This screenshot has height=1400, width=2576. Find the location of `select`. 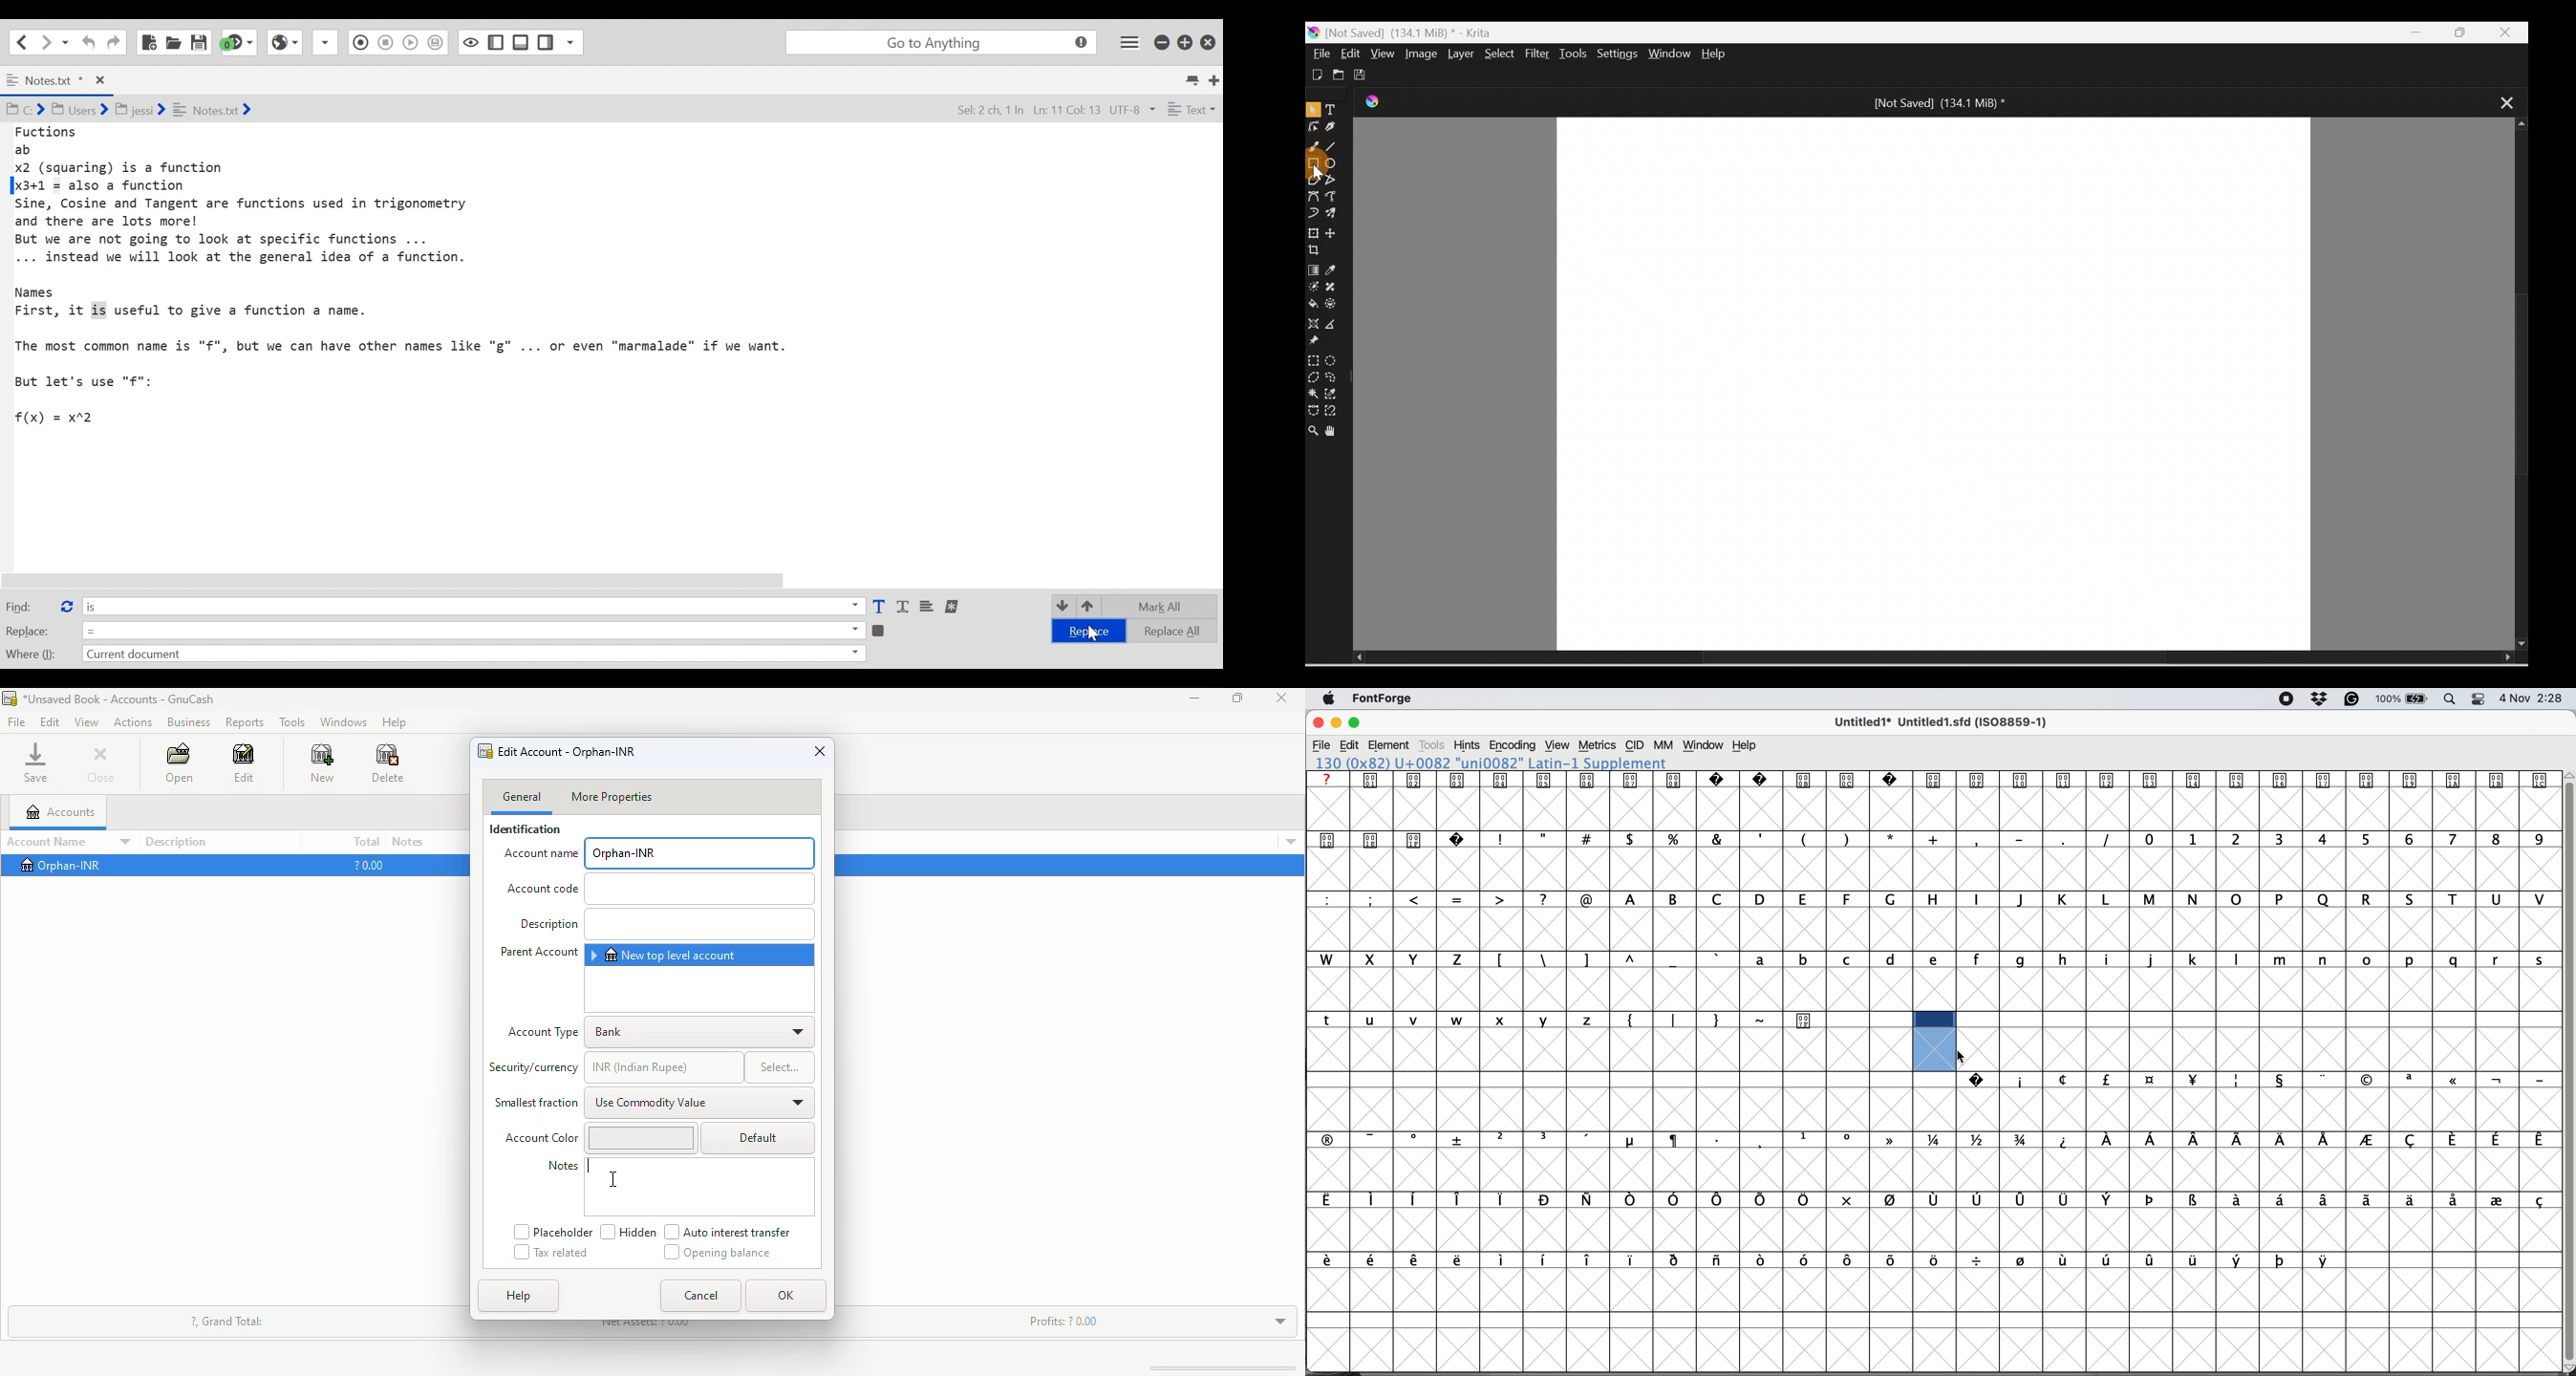

select is located at coordinates (779, 1065).